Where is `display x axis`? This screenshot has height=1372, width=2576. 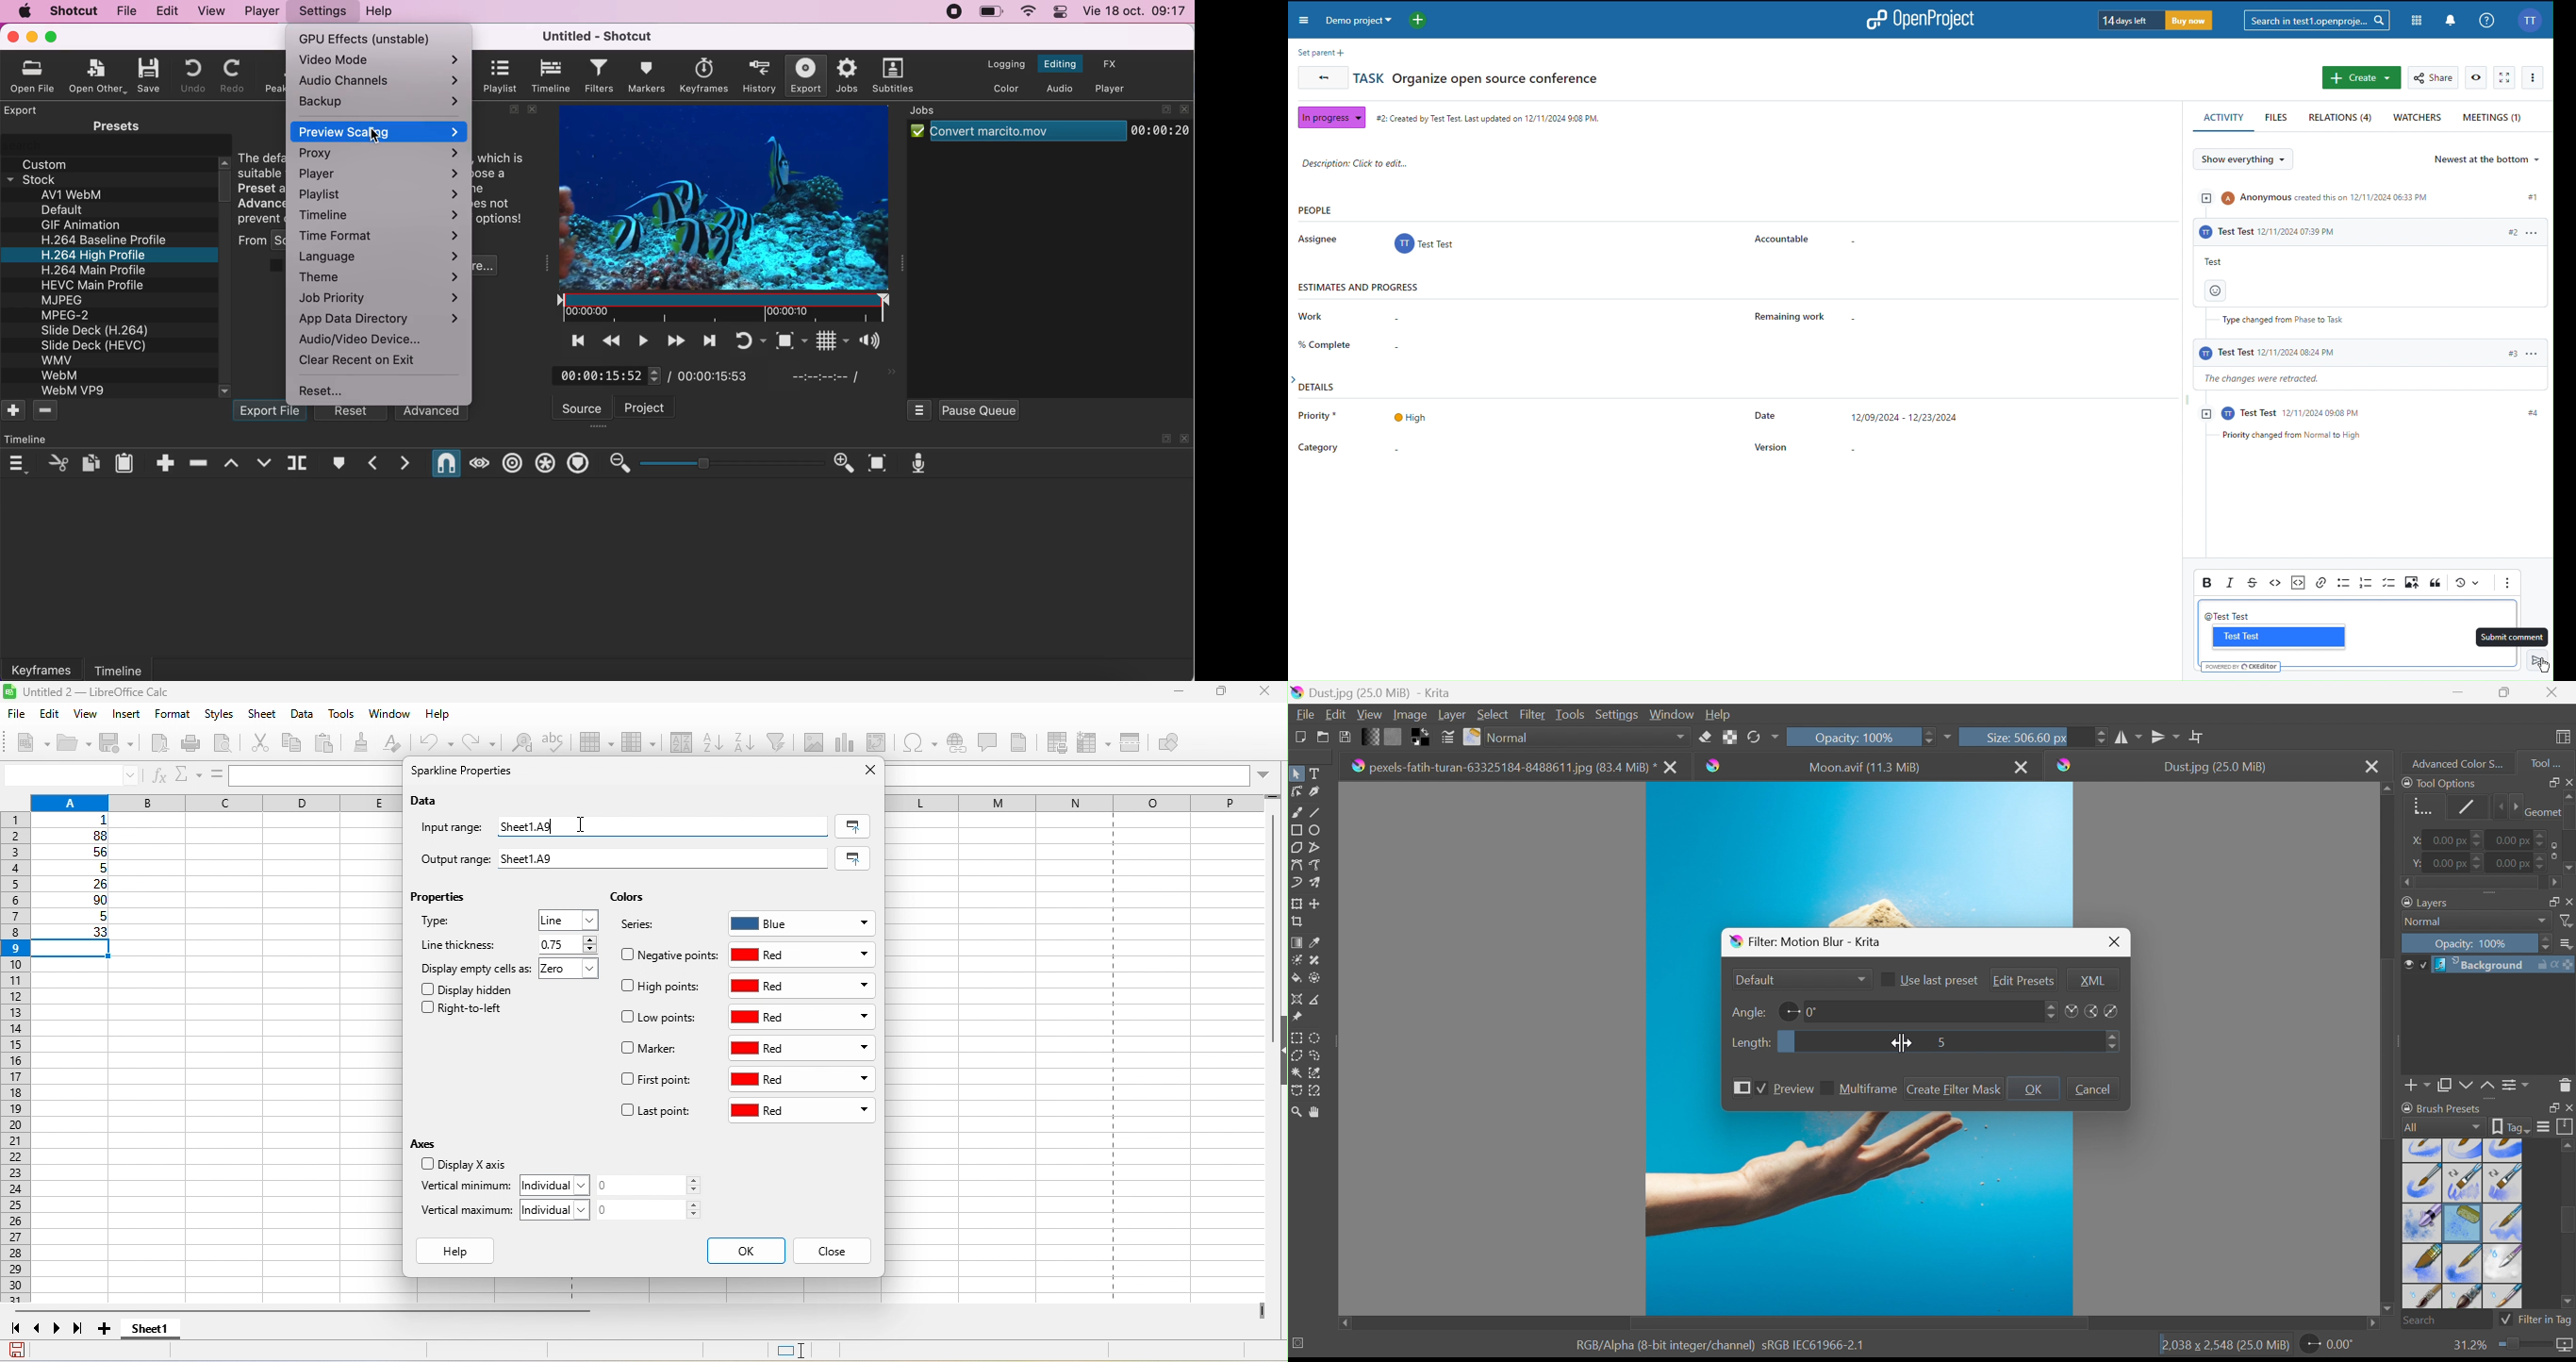
display x axis is located at coordinates (461, 1166).